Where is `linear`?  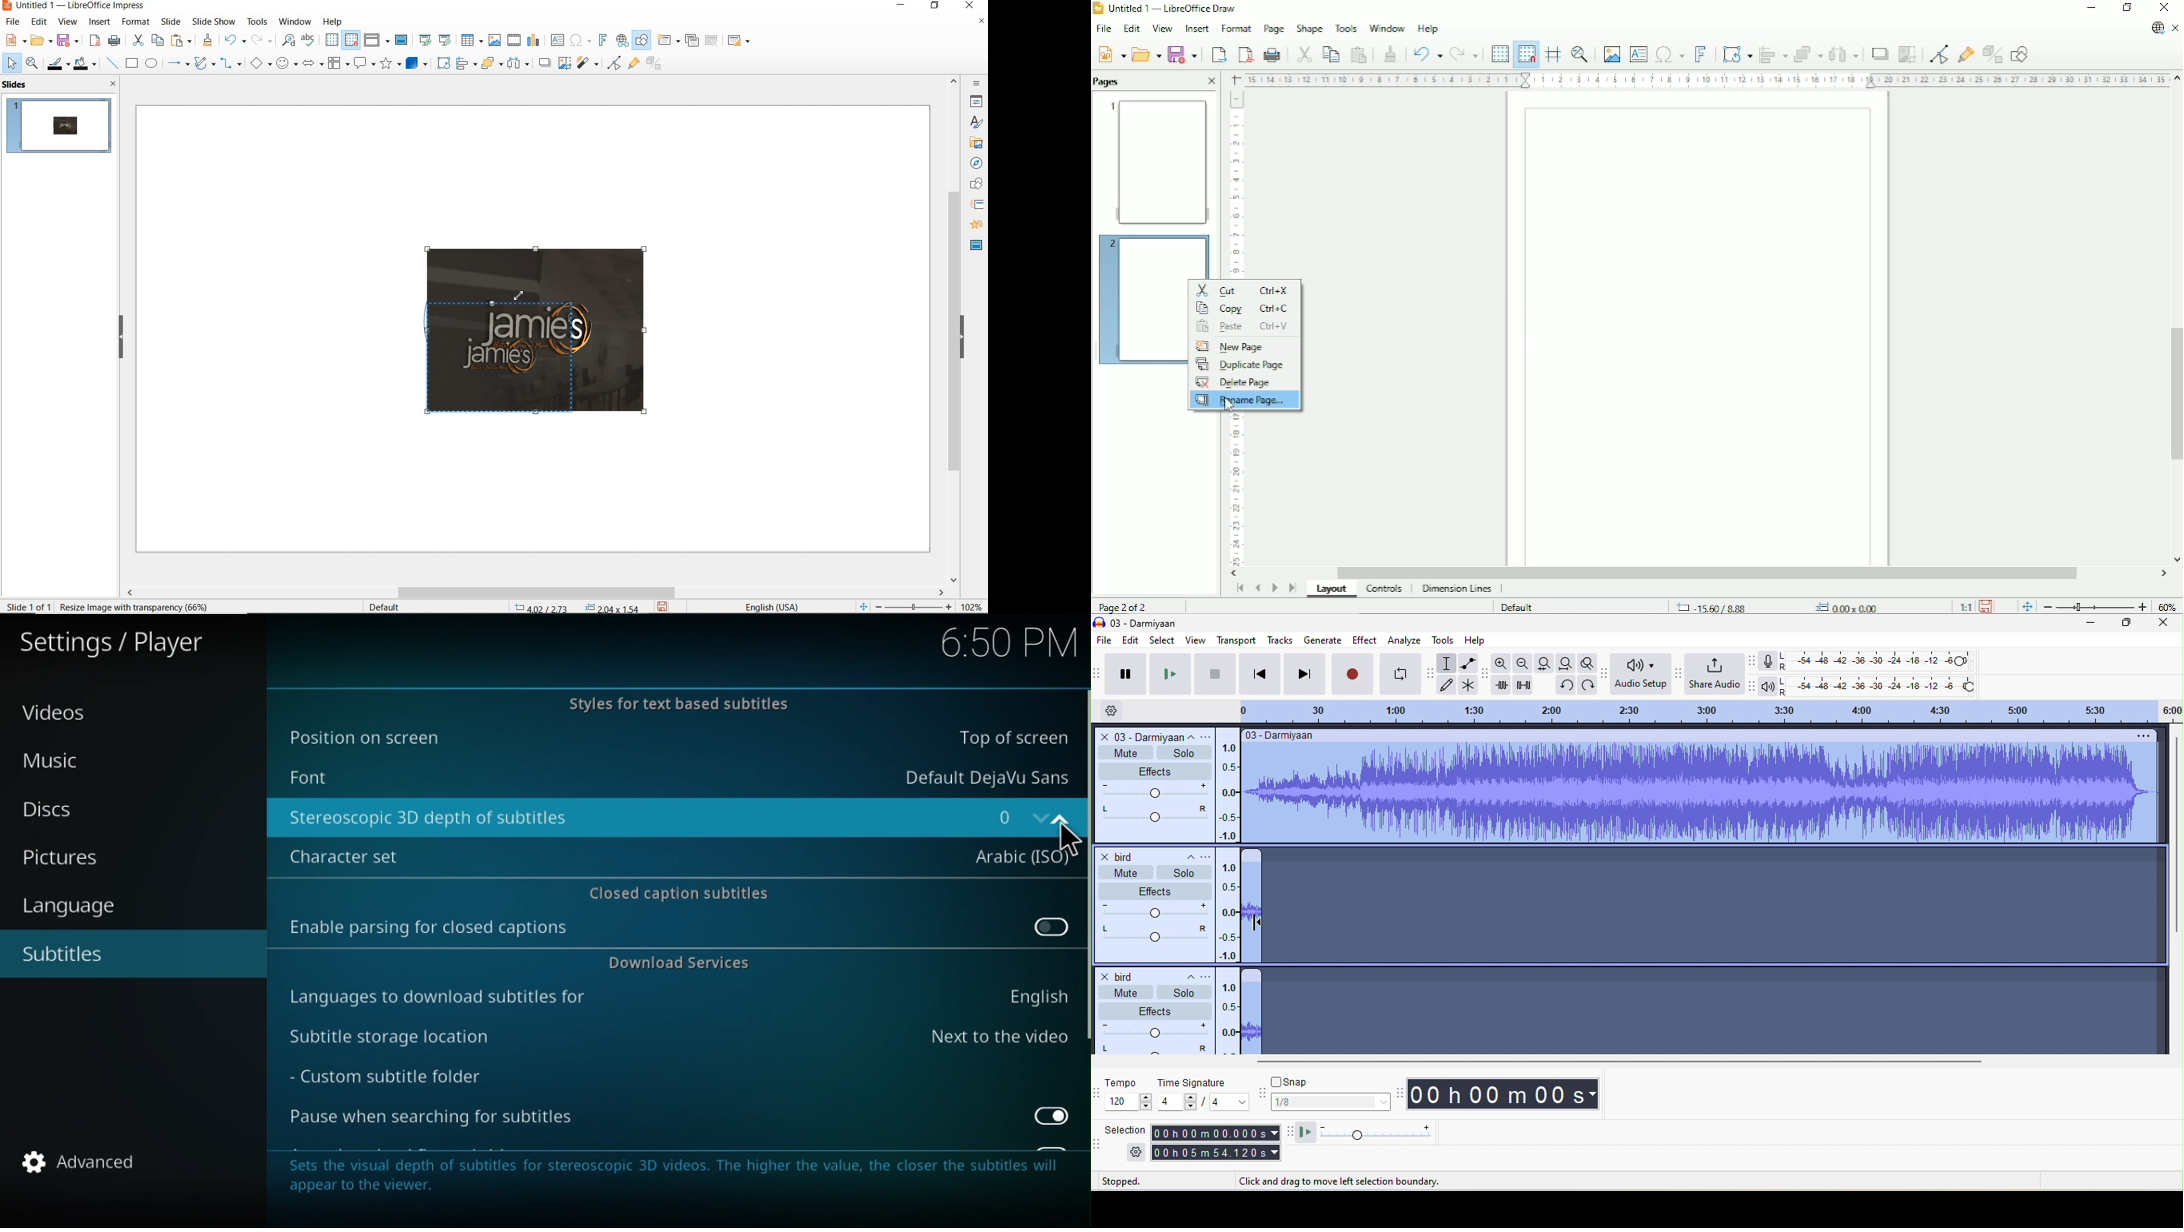 linear is located at coordinates (1231, 911).